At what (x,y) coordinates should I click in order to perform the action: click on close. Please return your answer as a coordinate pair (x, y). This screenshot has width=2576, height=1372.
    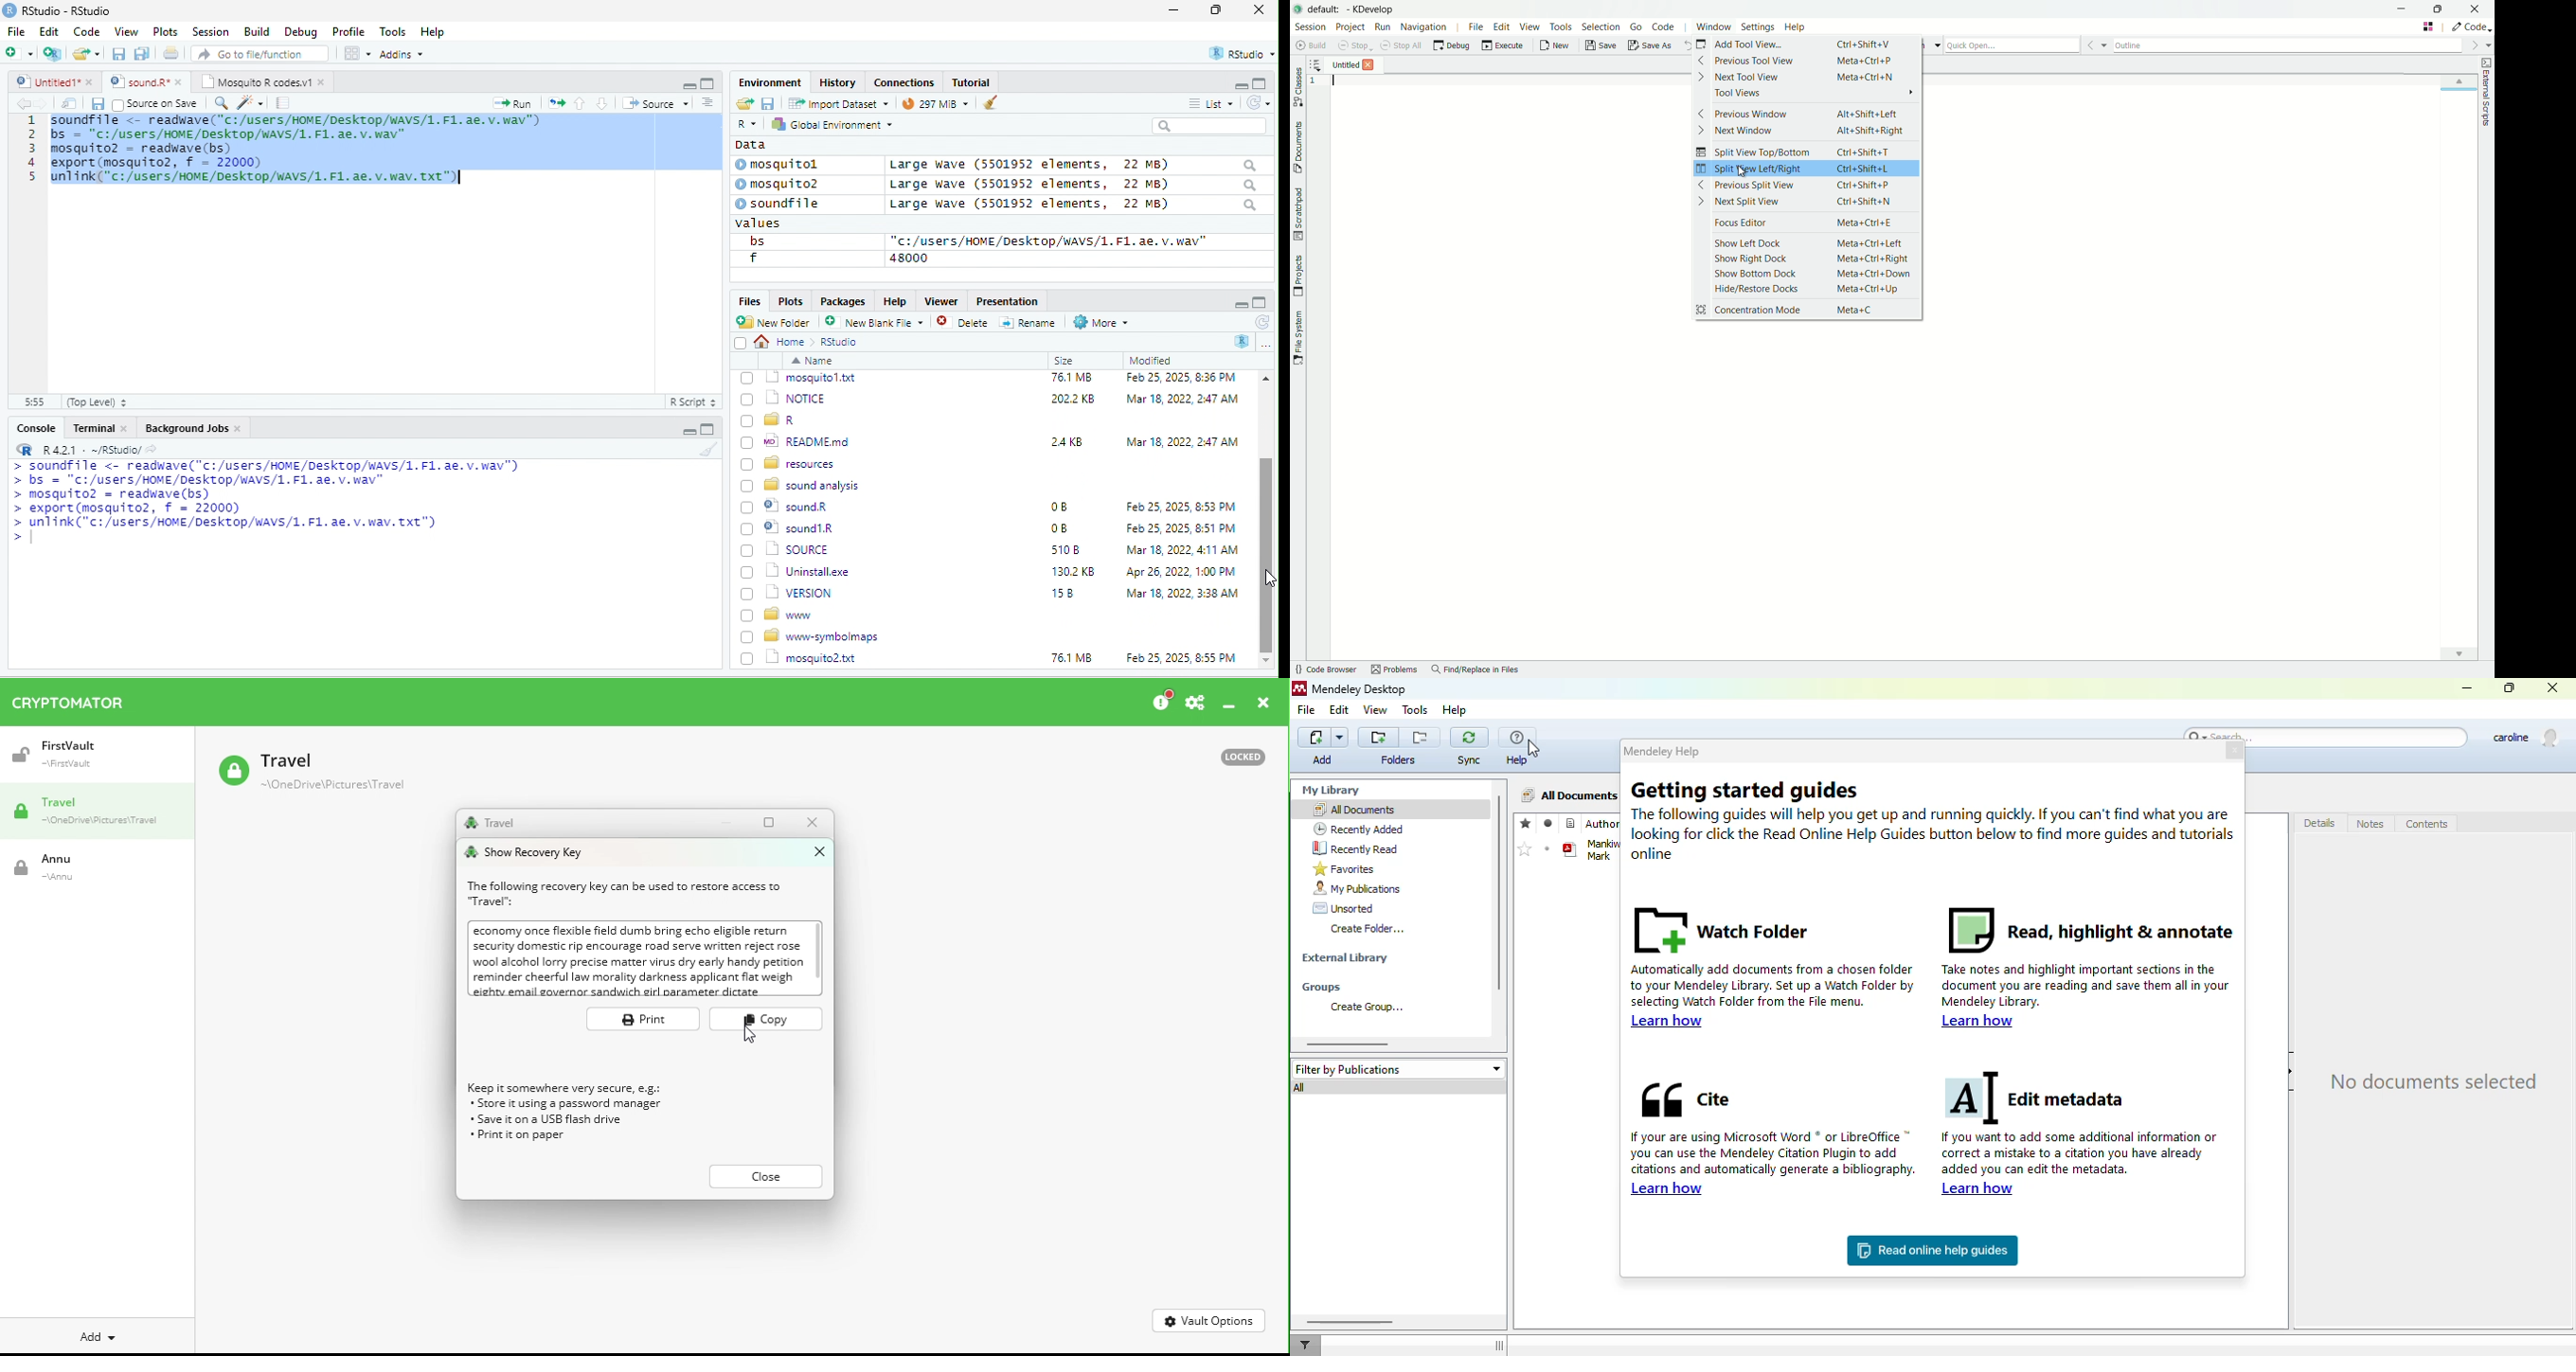
    Looking at the image, I should click on (2235, 751).